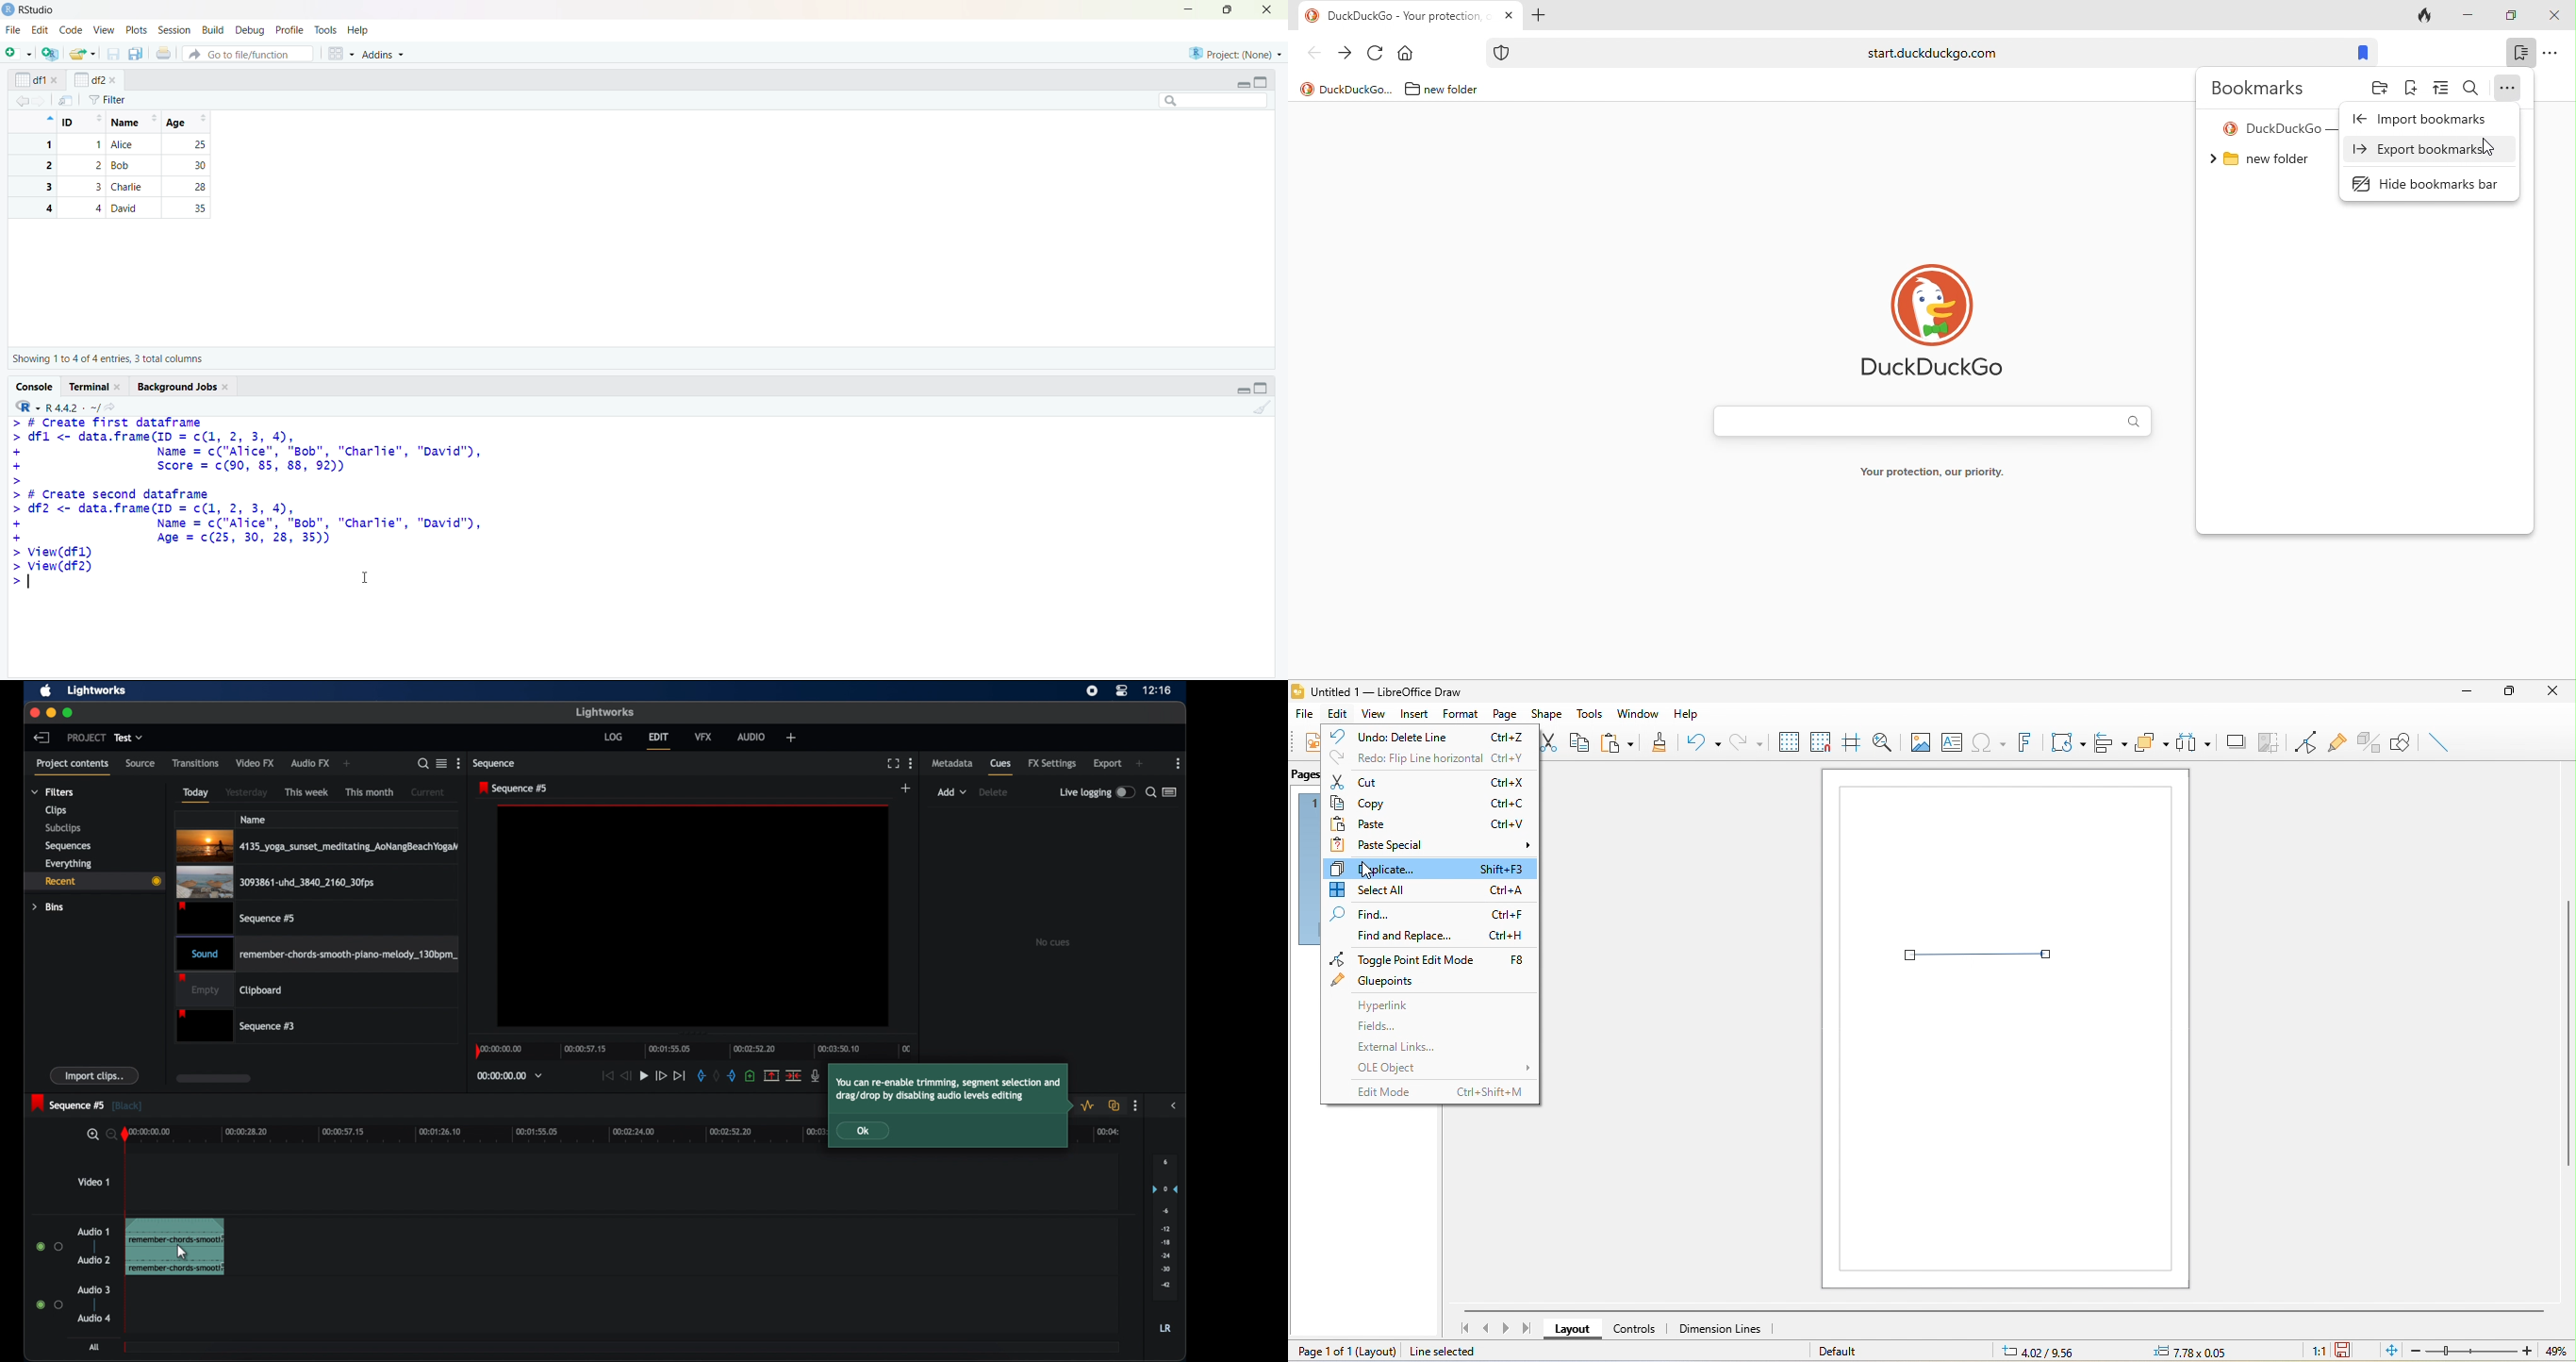  Describe the element at coordinates (113, 81) in the screenshot. I see `close` at that location.